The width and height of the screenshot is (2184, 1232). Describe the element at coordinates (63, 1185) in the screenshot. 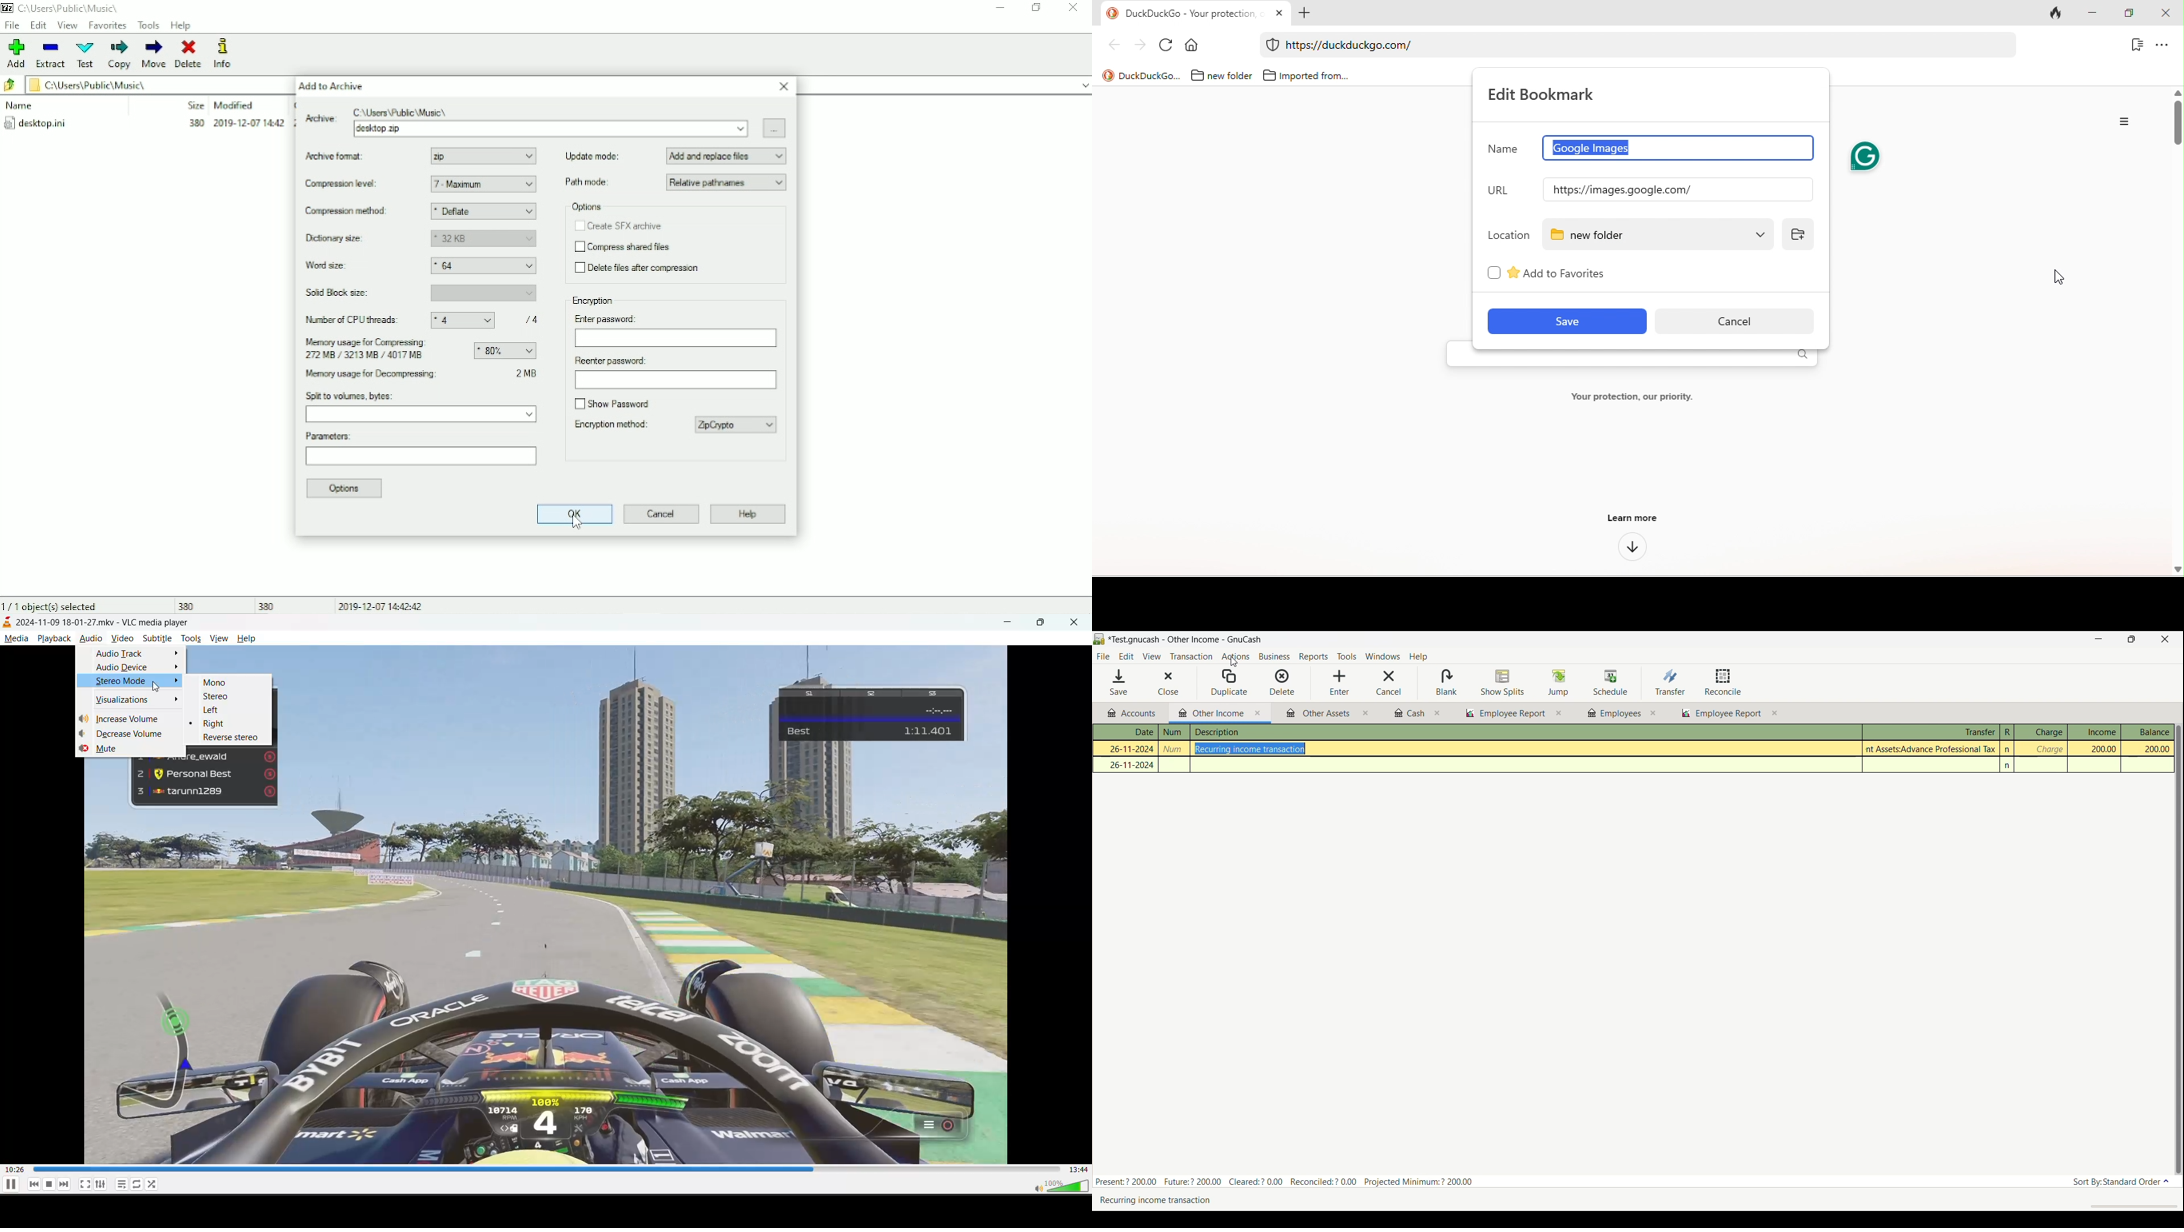

I see `next` at that location.